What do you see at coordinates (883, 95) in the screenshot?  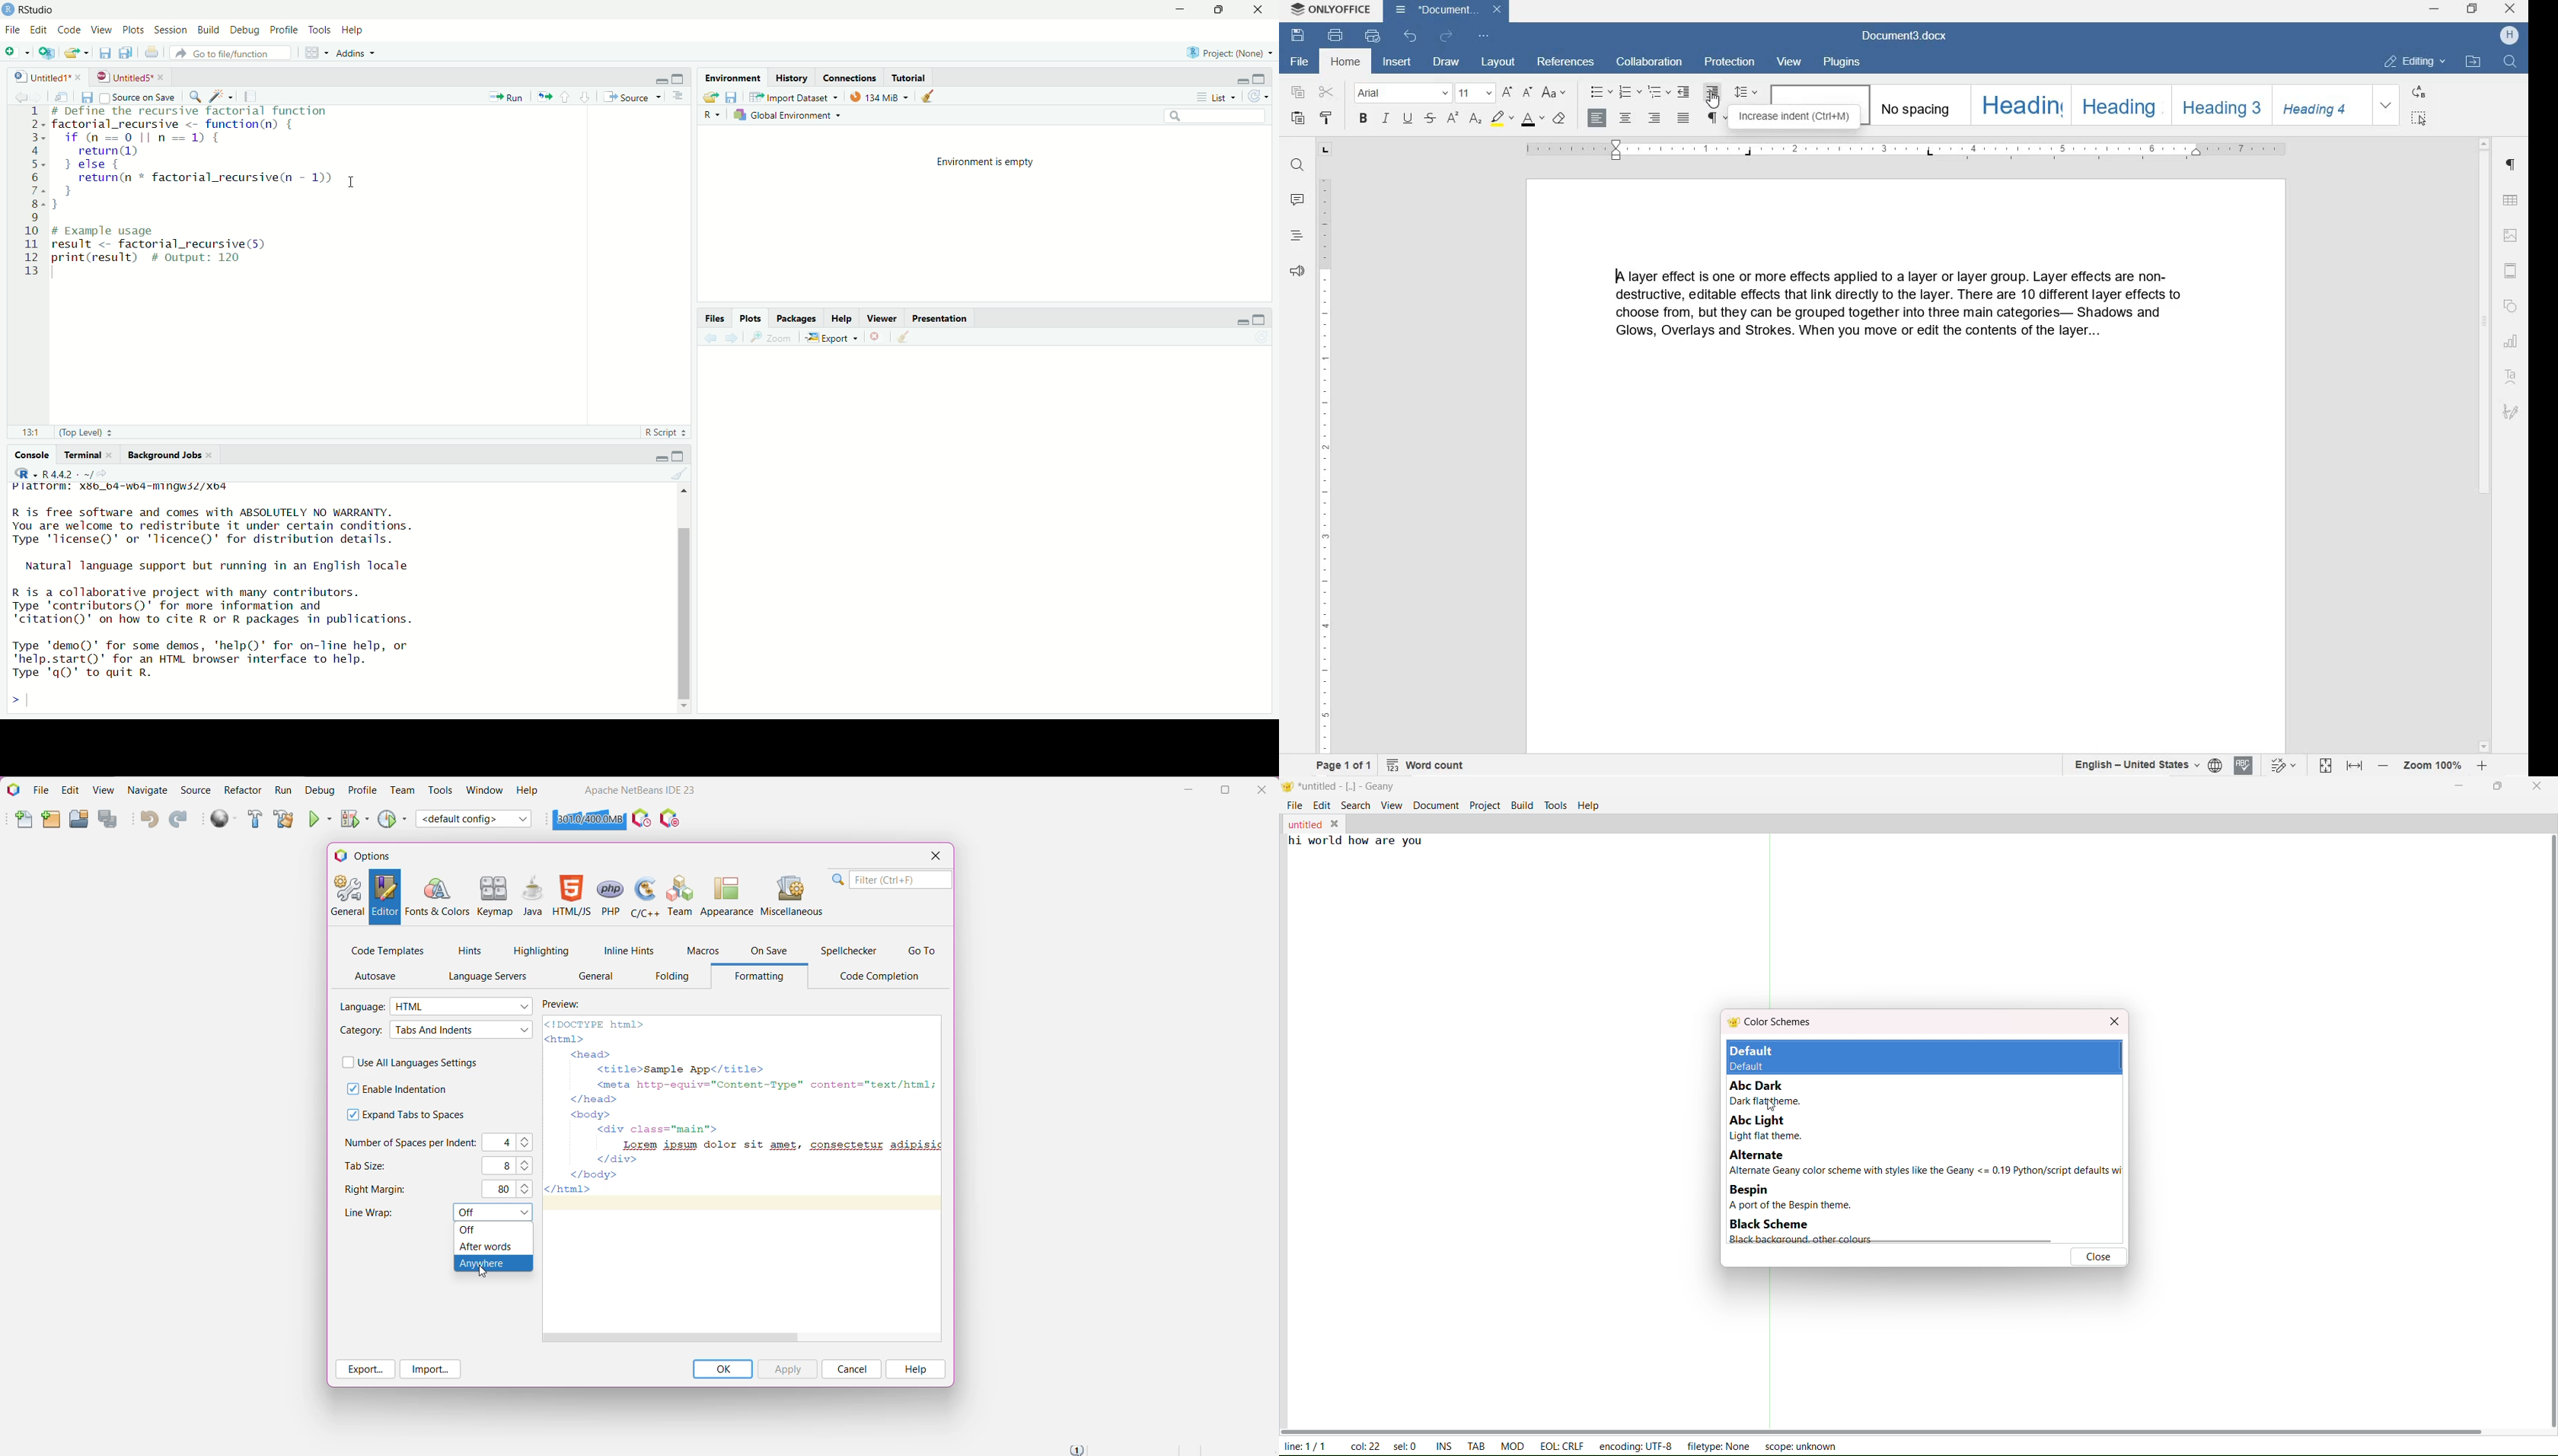 I see `134kib used by R session (Source: Windows System)` at bounding box center [883, 95].